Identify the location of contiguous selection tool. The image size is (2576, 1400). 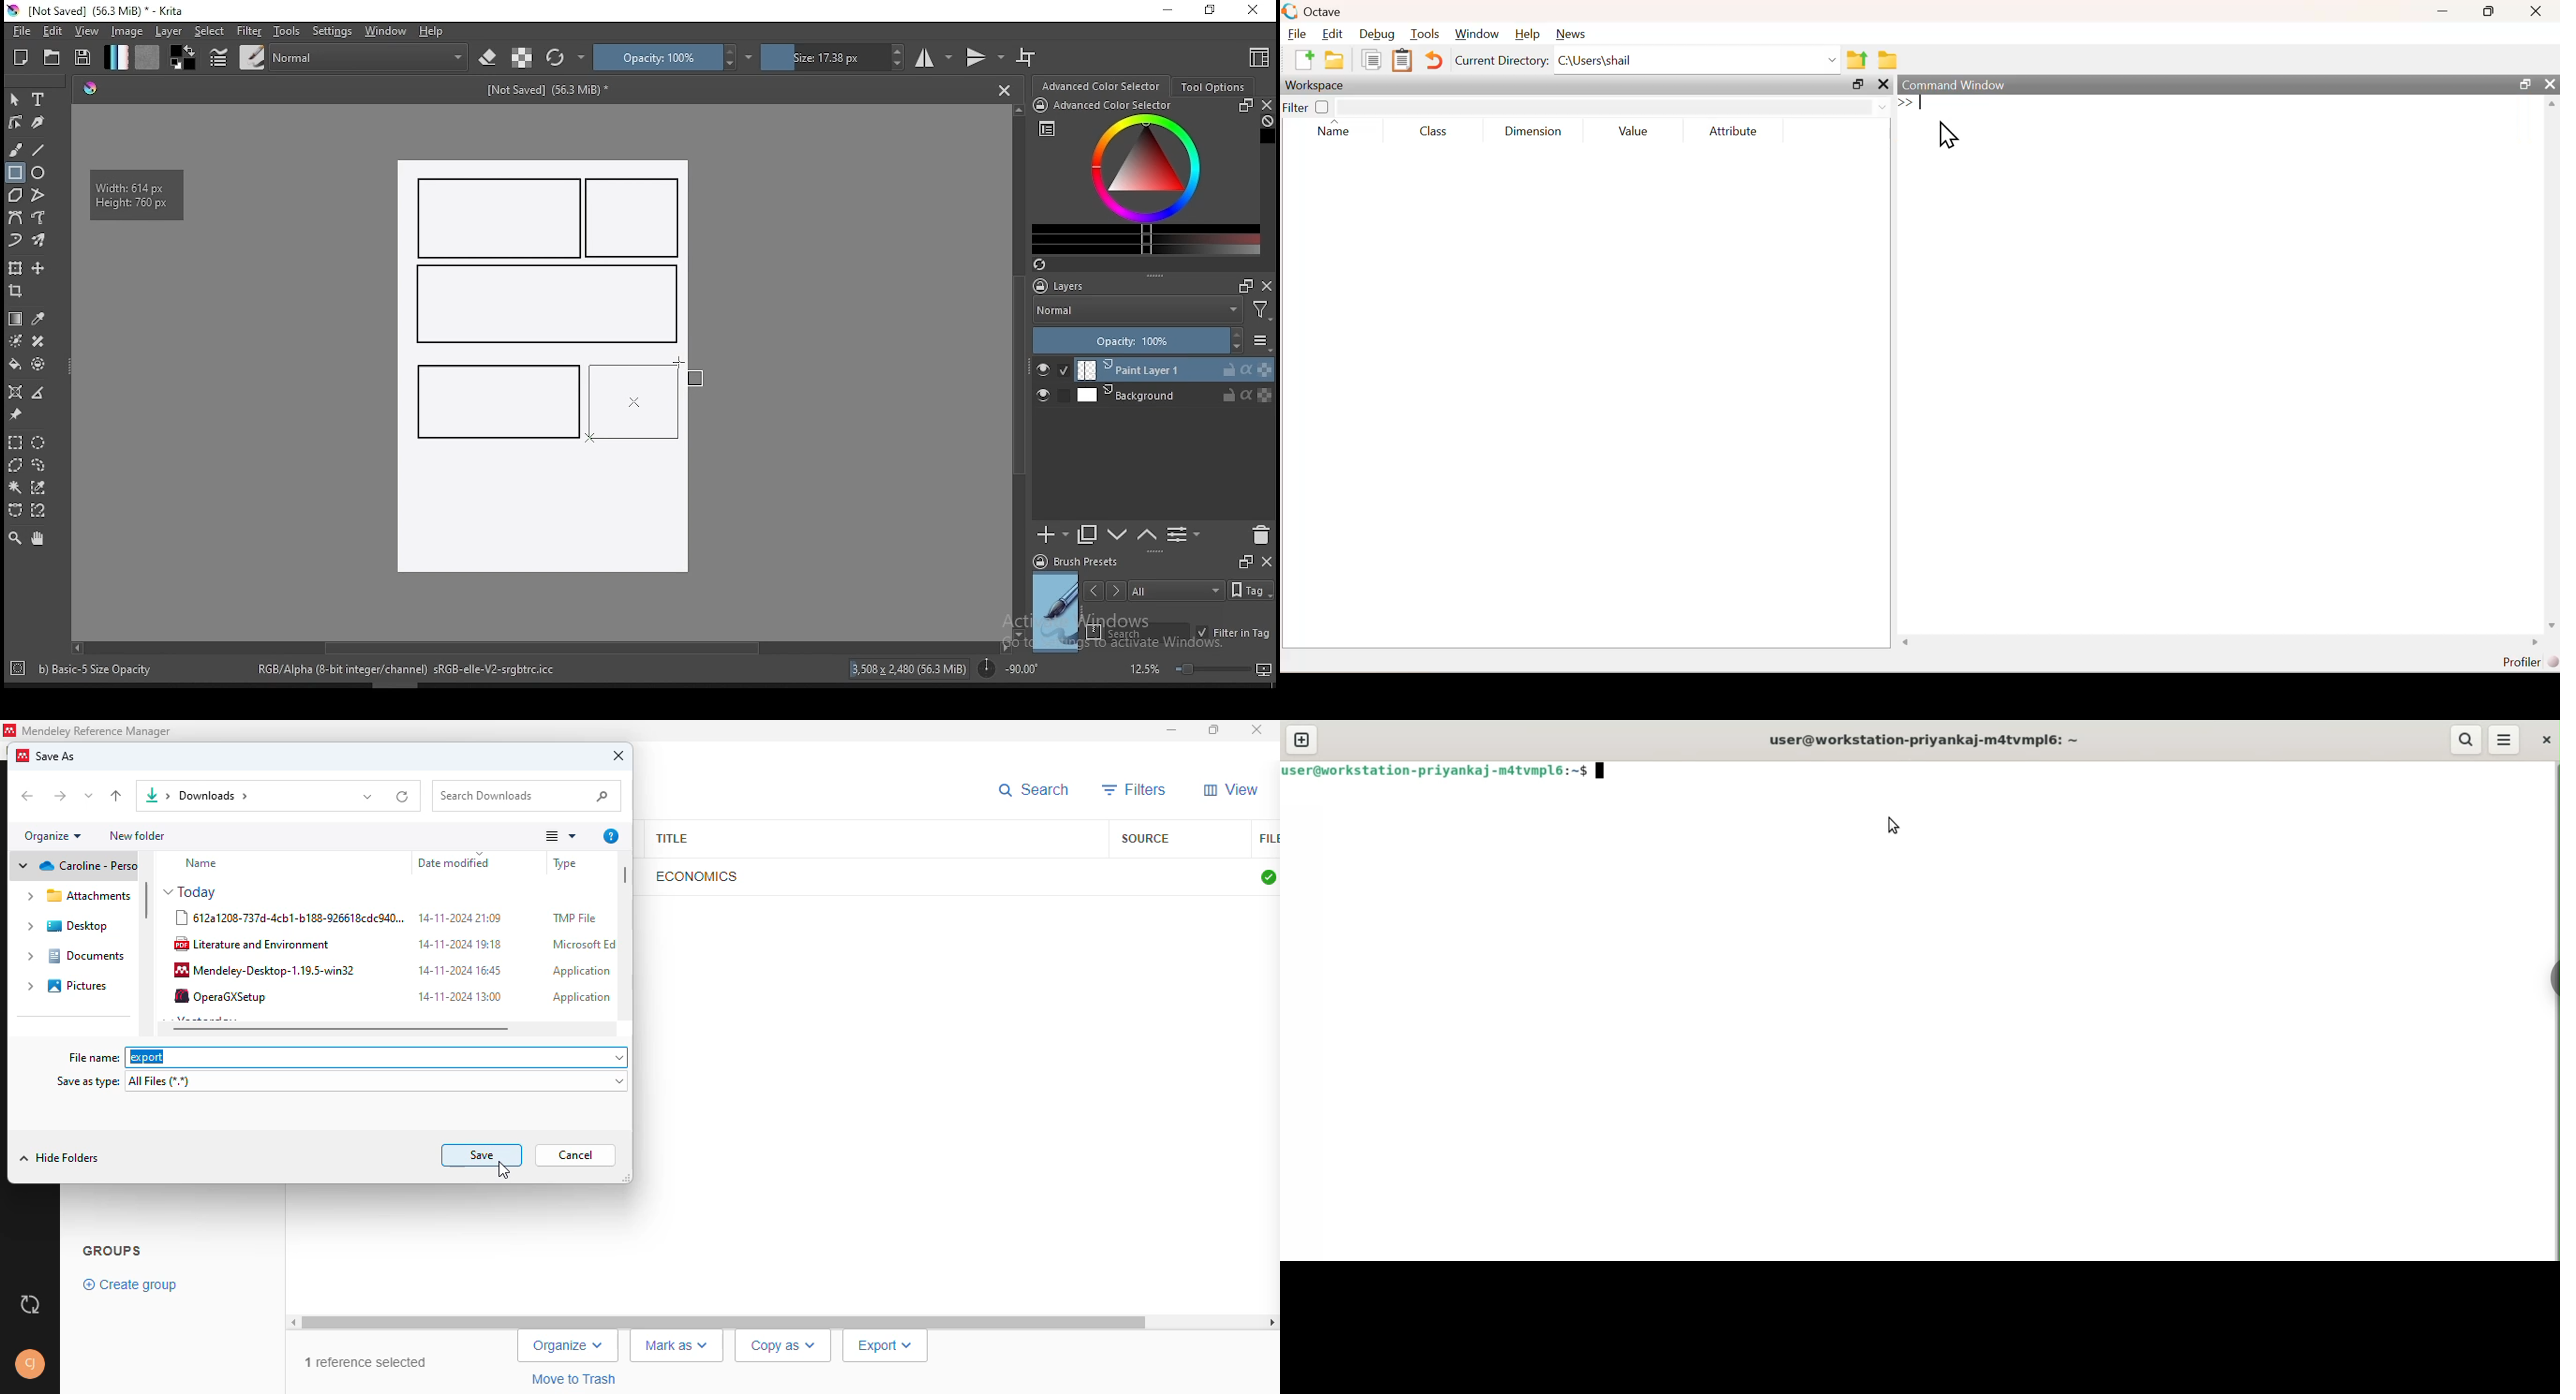
(16, 489).